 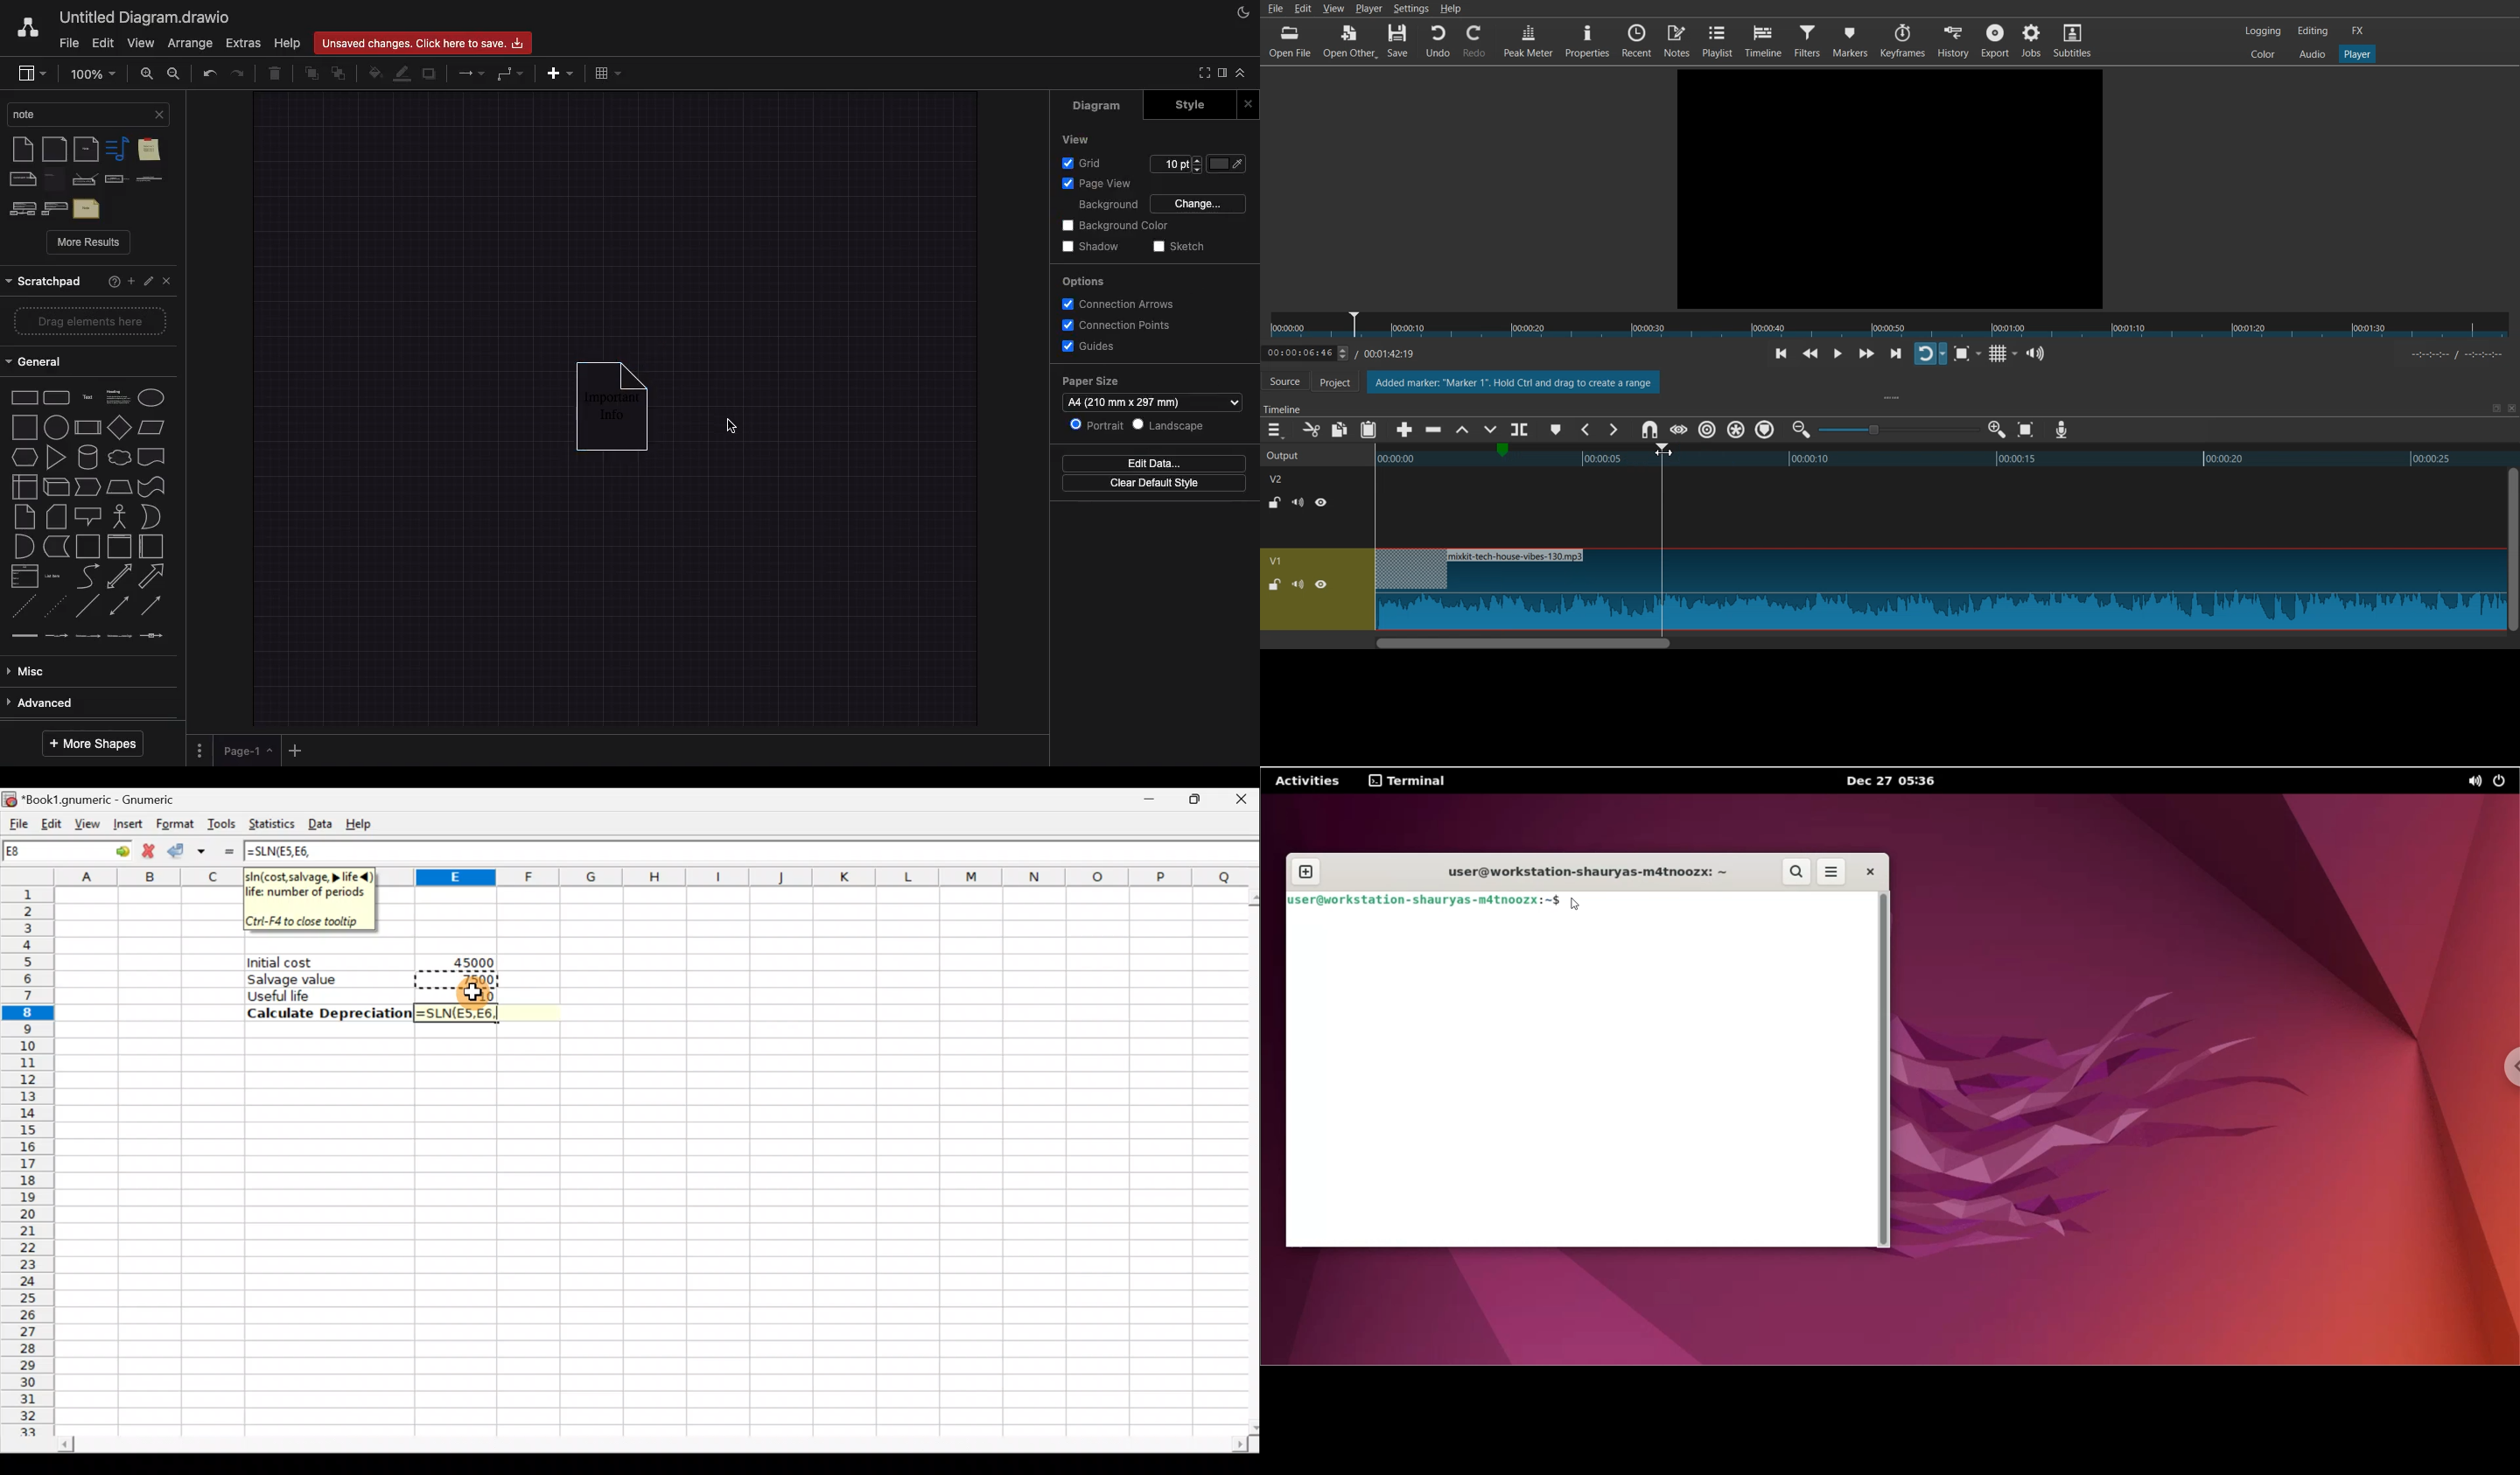 I want to click on Zoom timeline to Fit, so click(x=2026, y=430).